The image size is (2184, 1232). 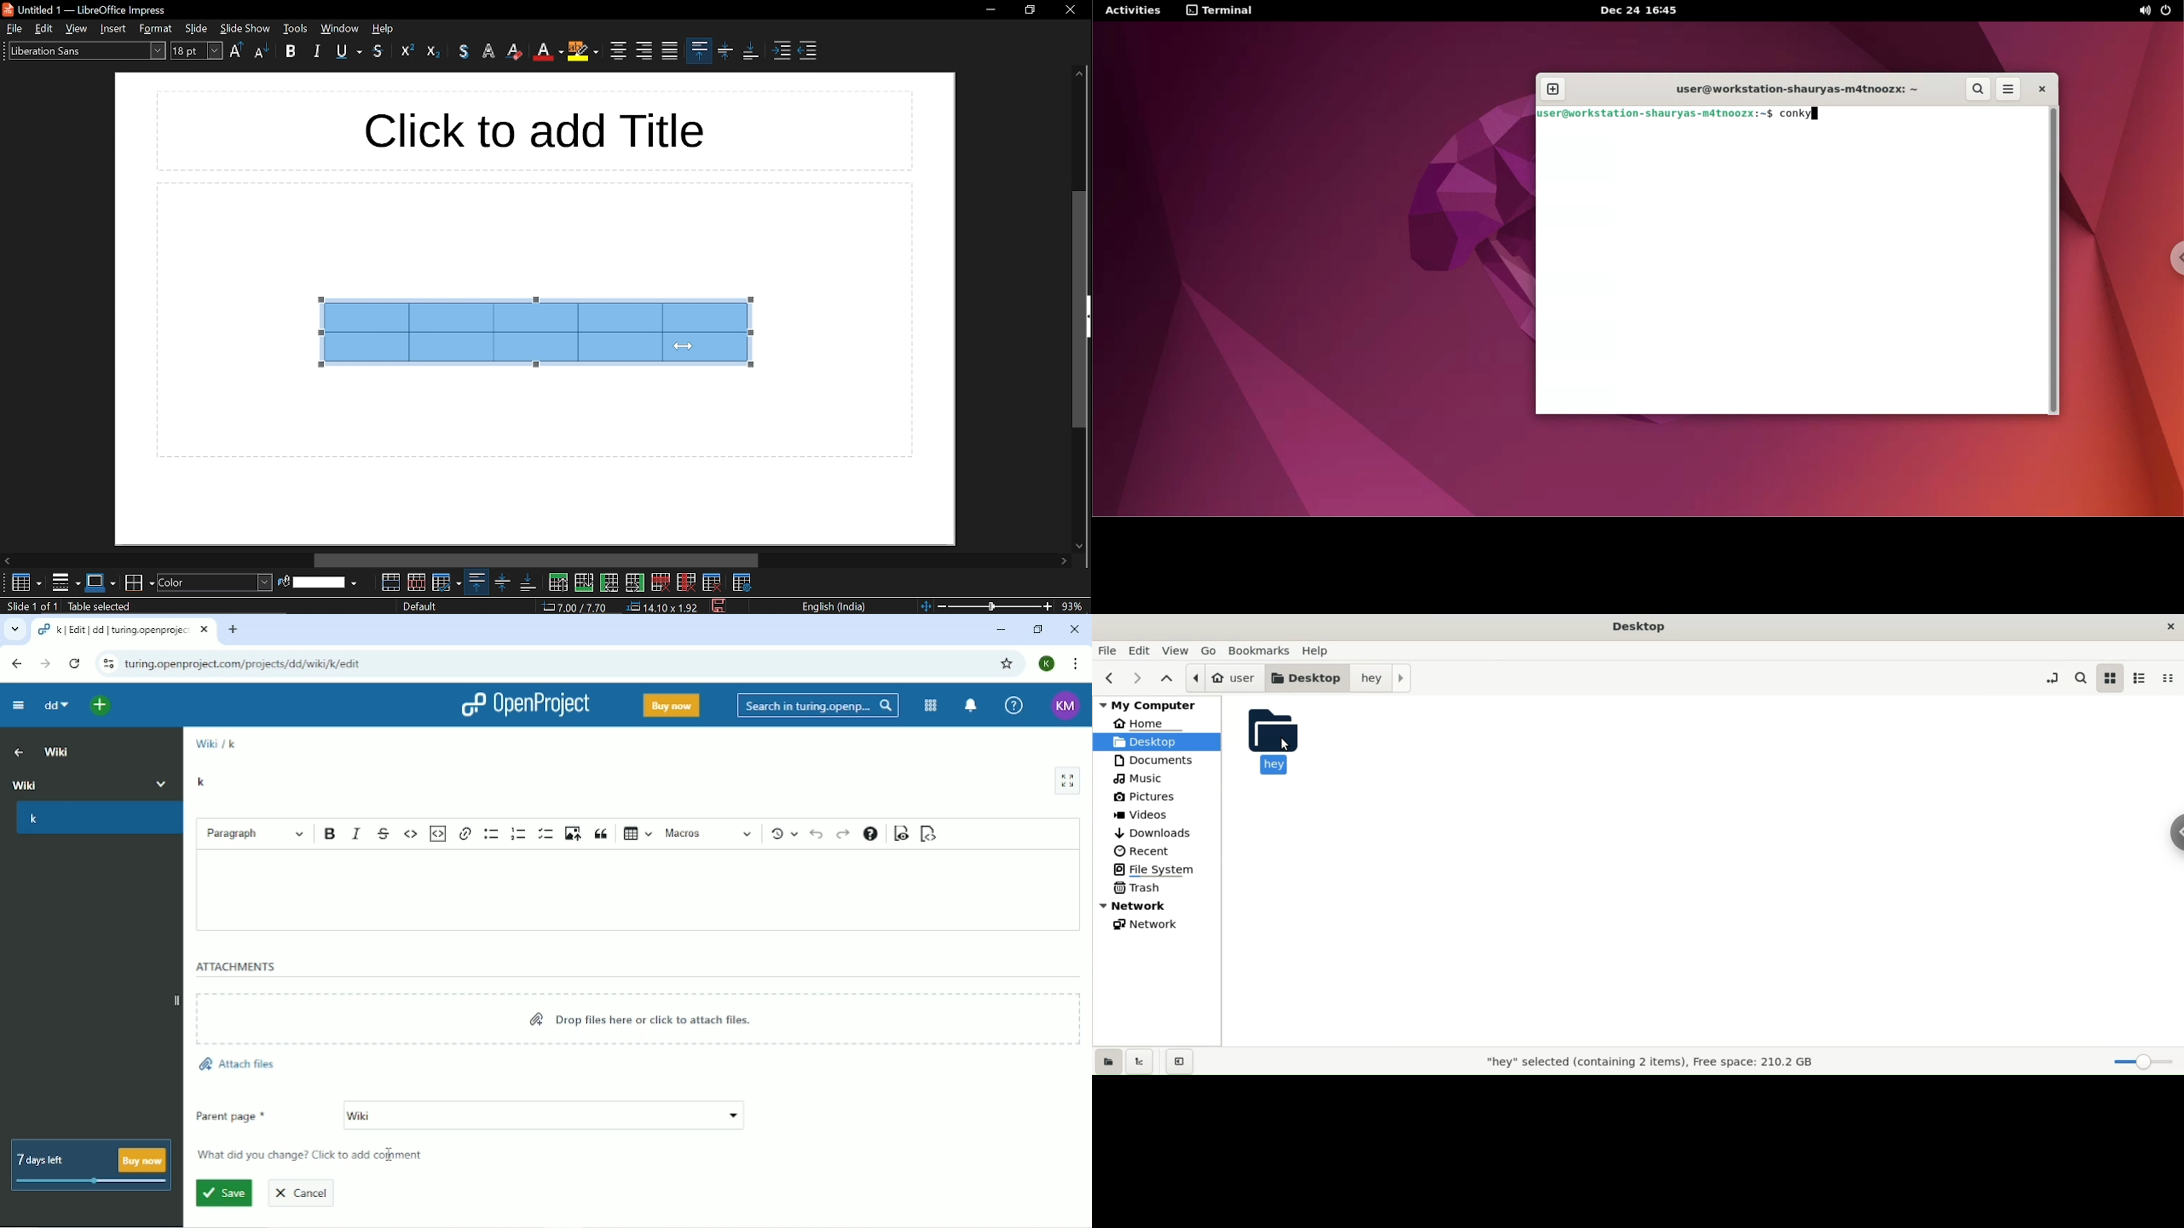 I want to click on click to add title, so click(x=541, y=130).